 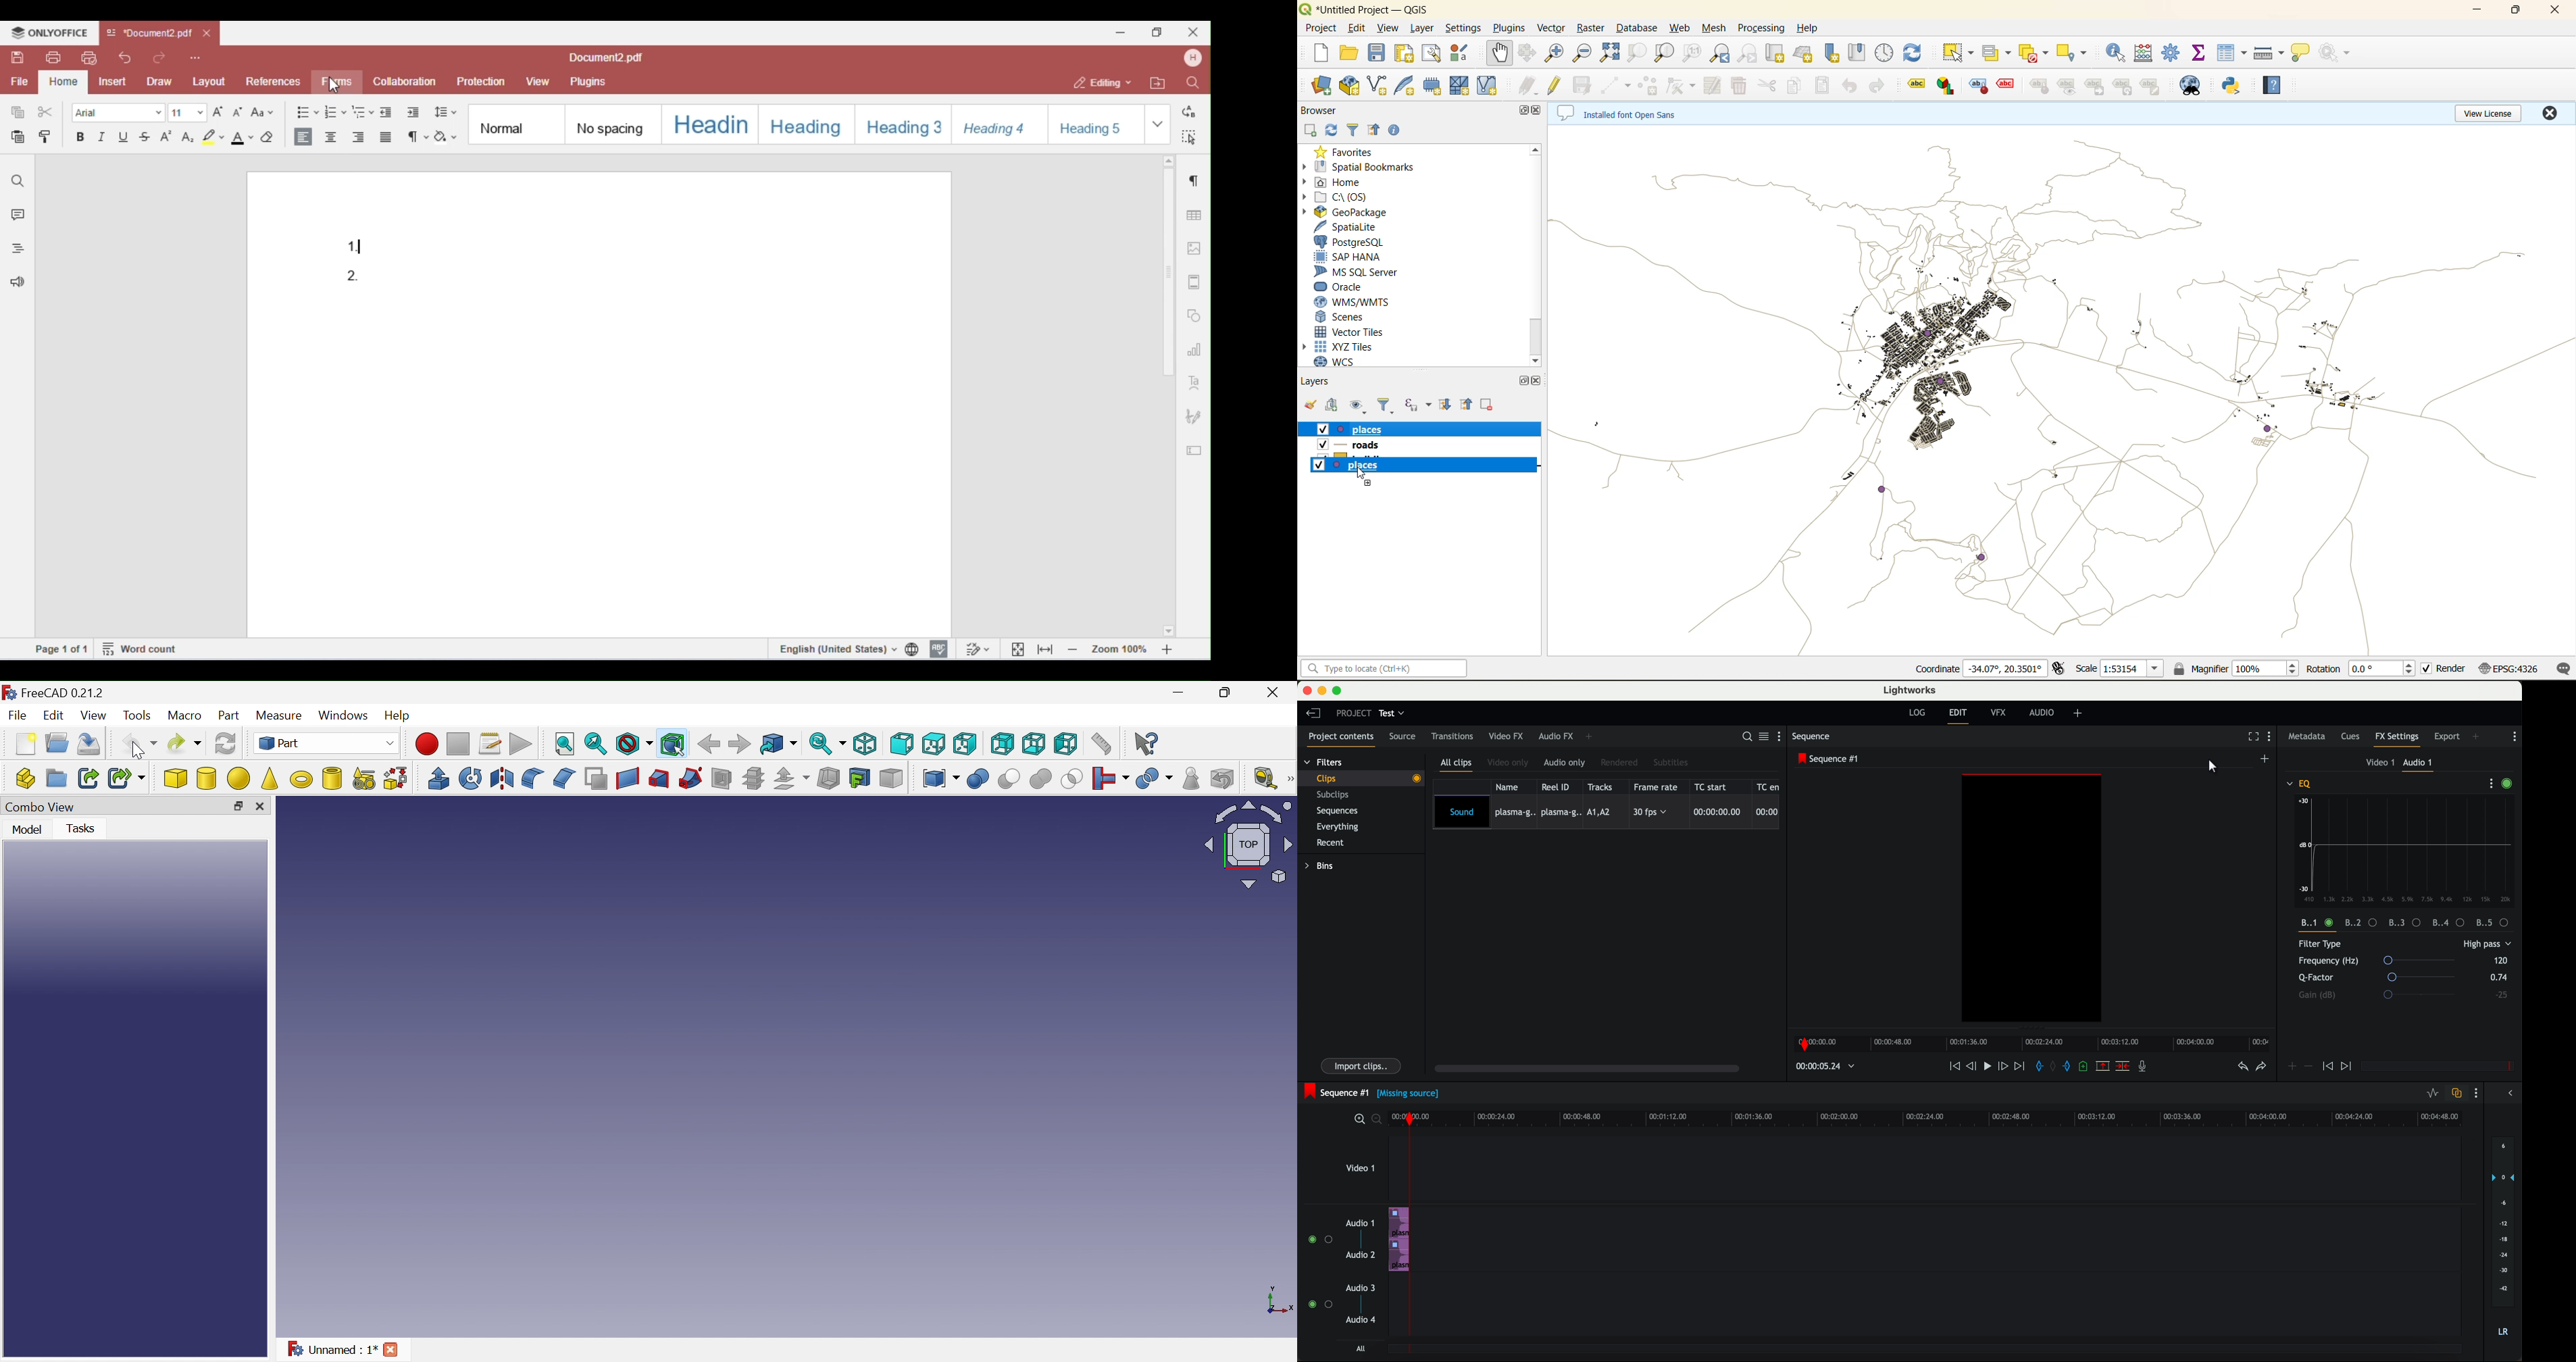 What do you see at coordinates (1657, 787) in the screenshot?
I see `frame rate` at bounding box center [1657, 787].